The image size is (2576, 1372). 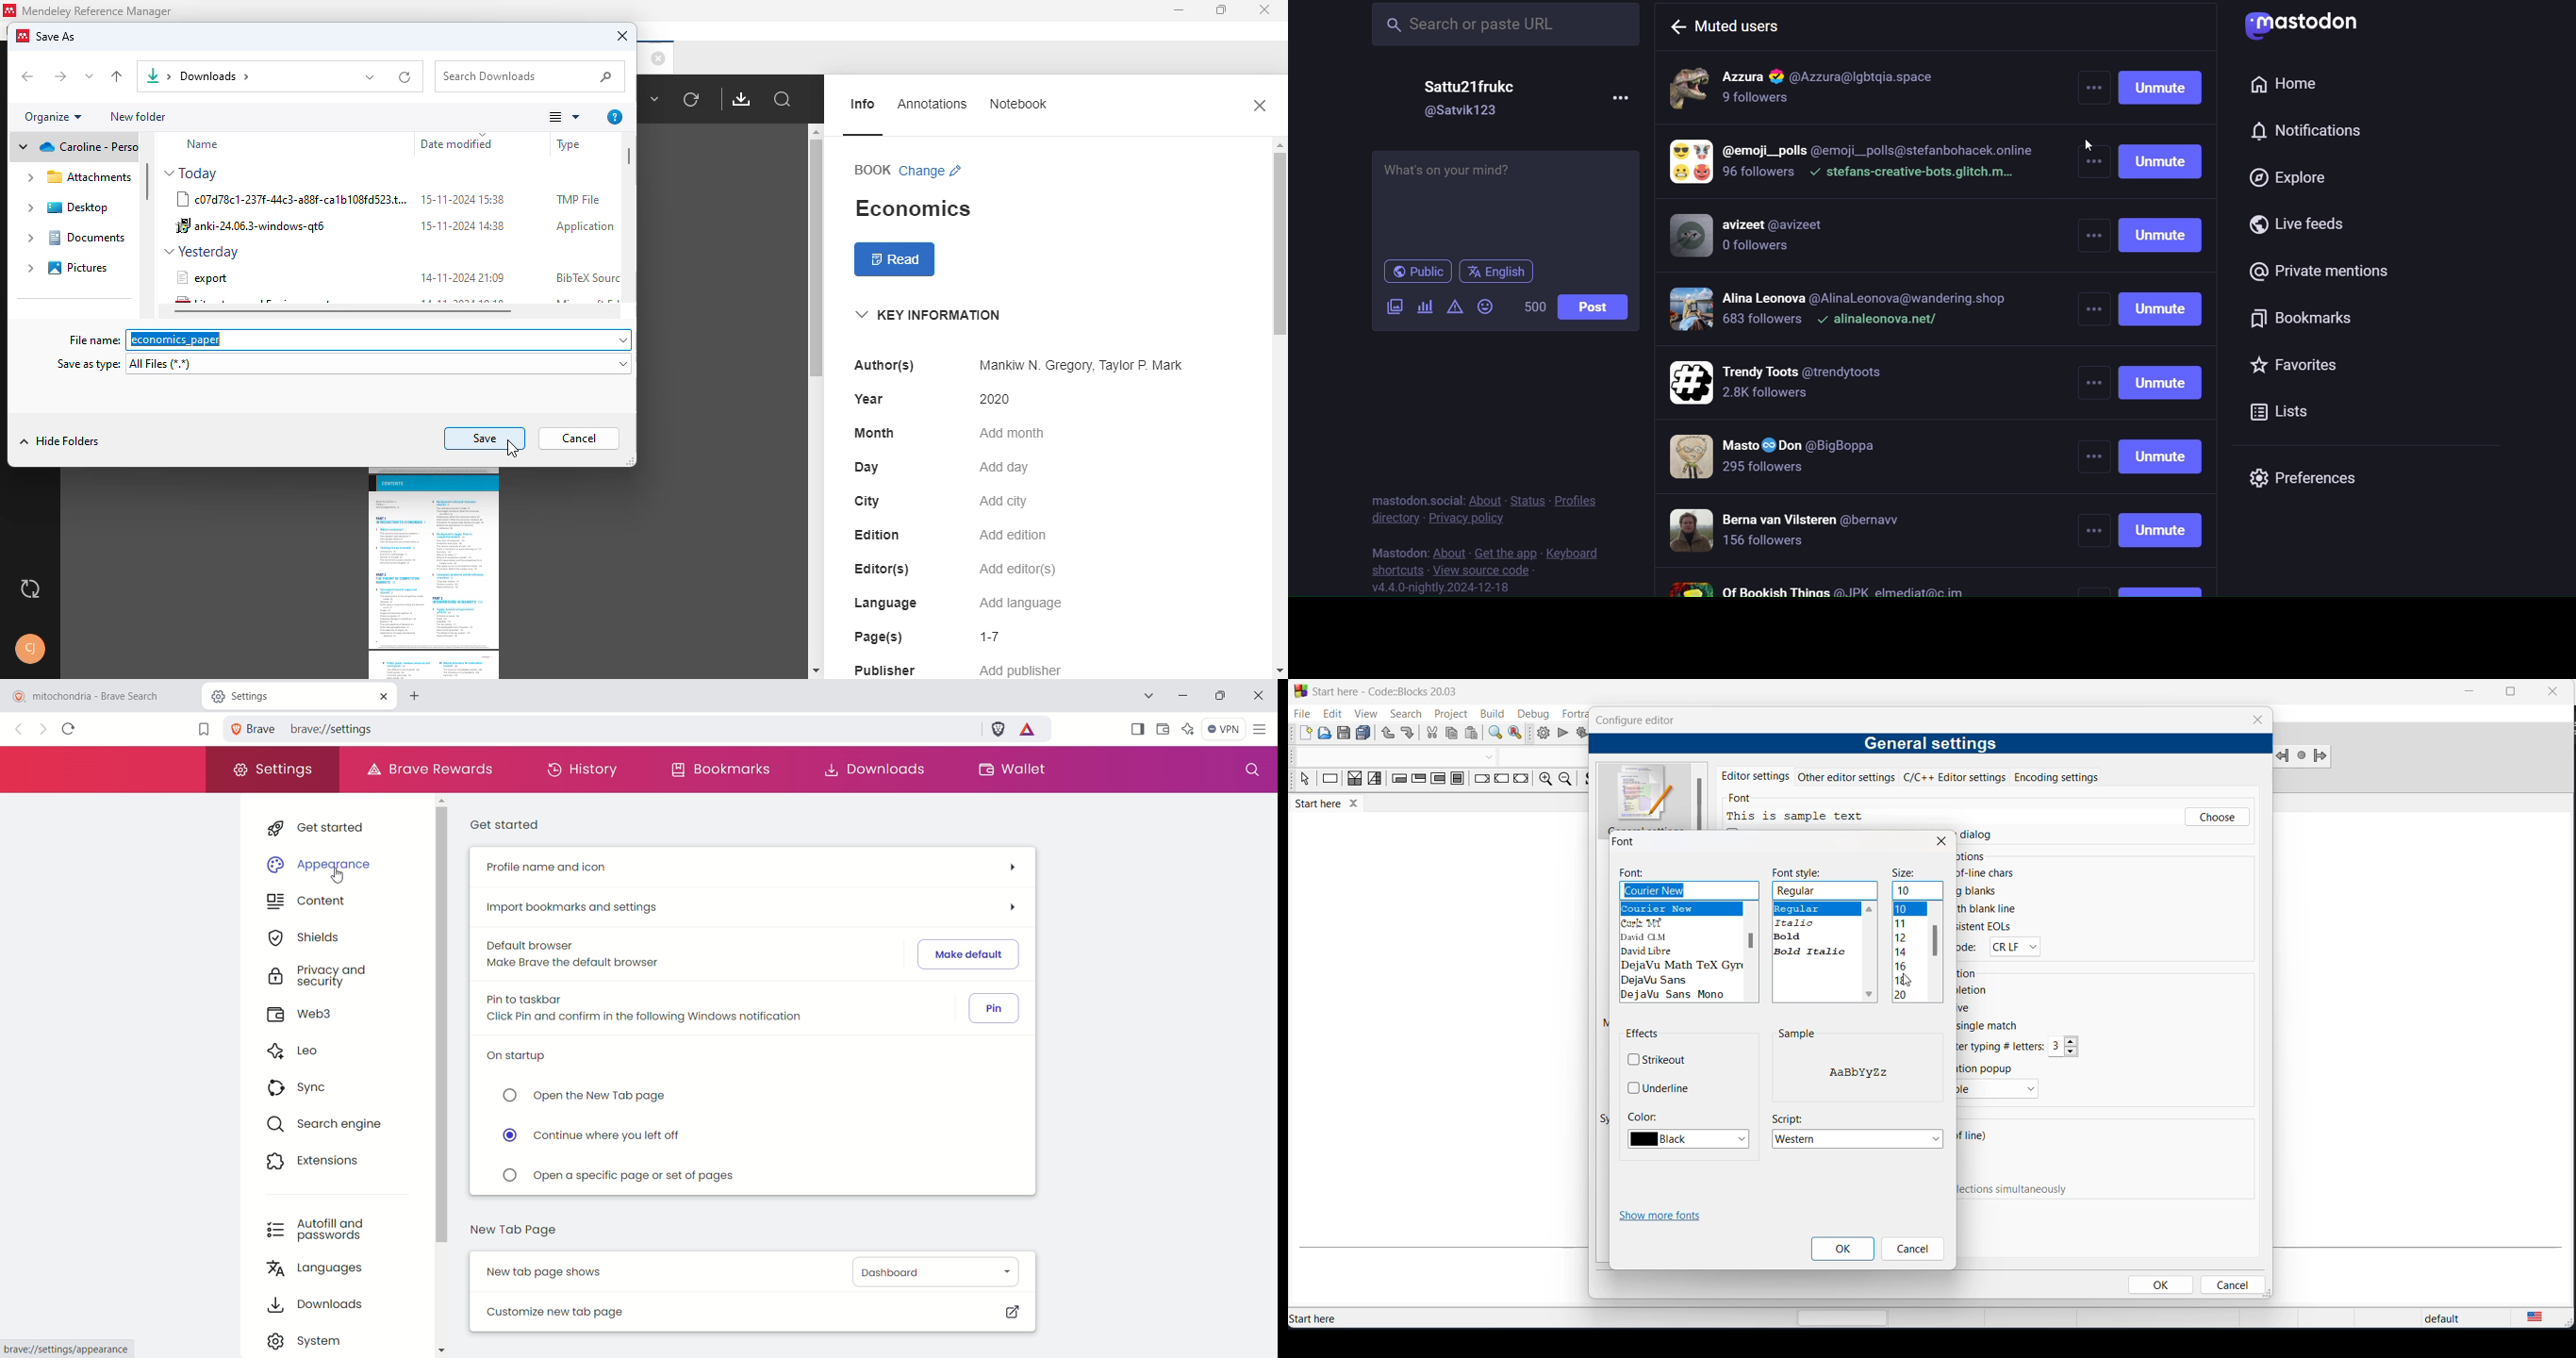 What do you see at coordinates (1862, 87) in the screenshot?
I see `muted accounts 1` at bounding box center [1862, 87].